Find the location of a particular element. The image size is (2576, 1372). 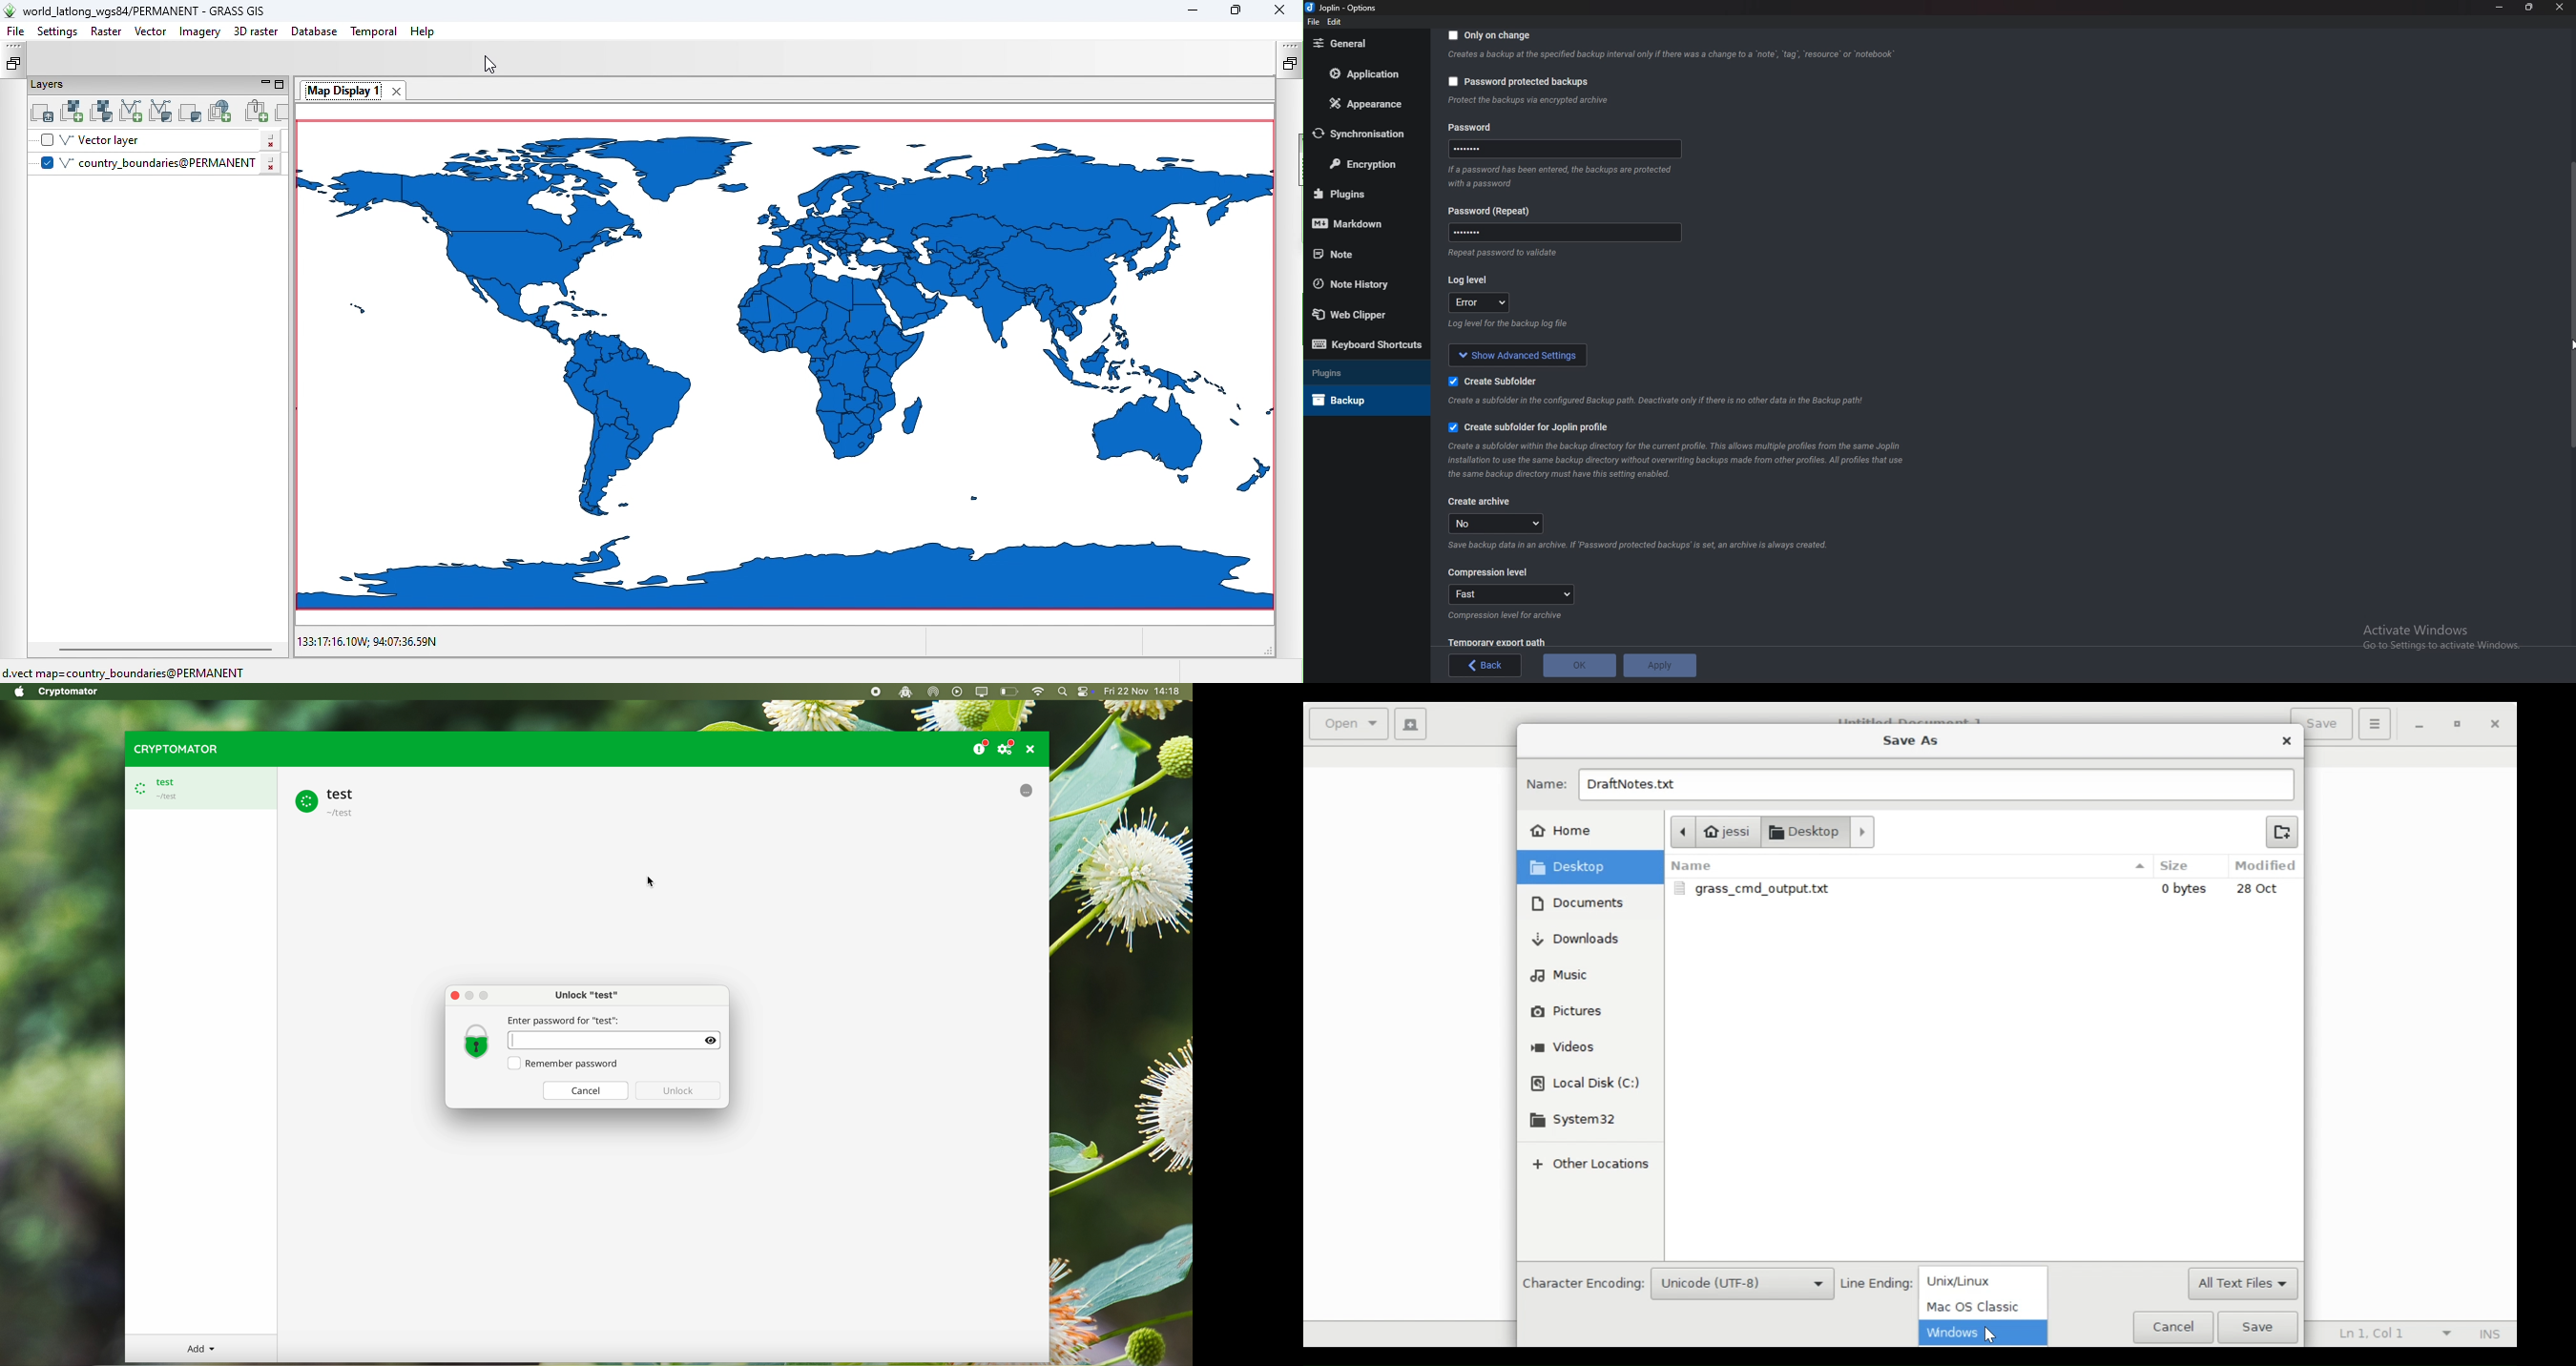

Size is located at coordinates (2186, 866).